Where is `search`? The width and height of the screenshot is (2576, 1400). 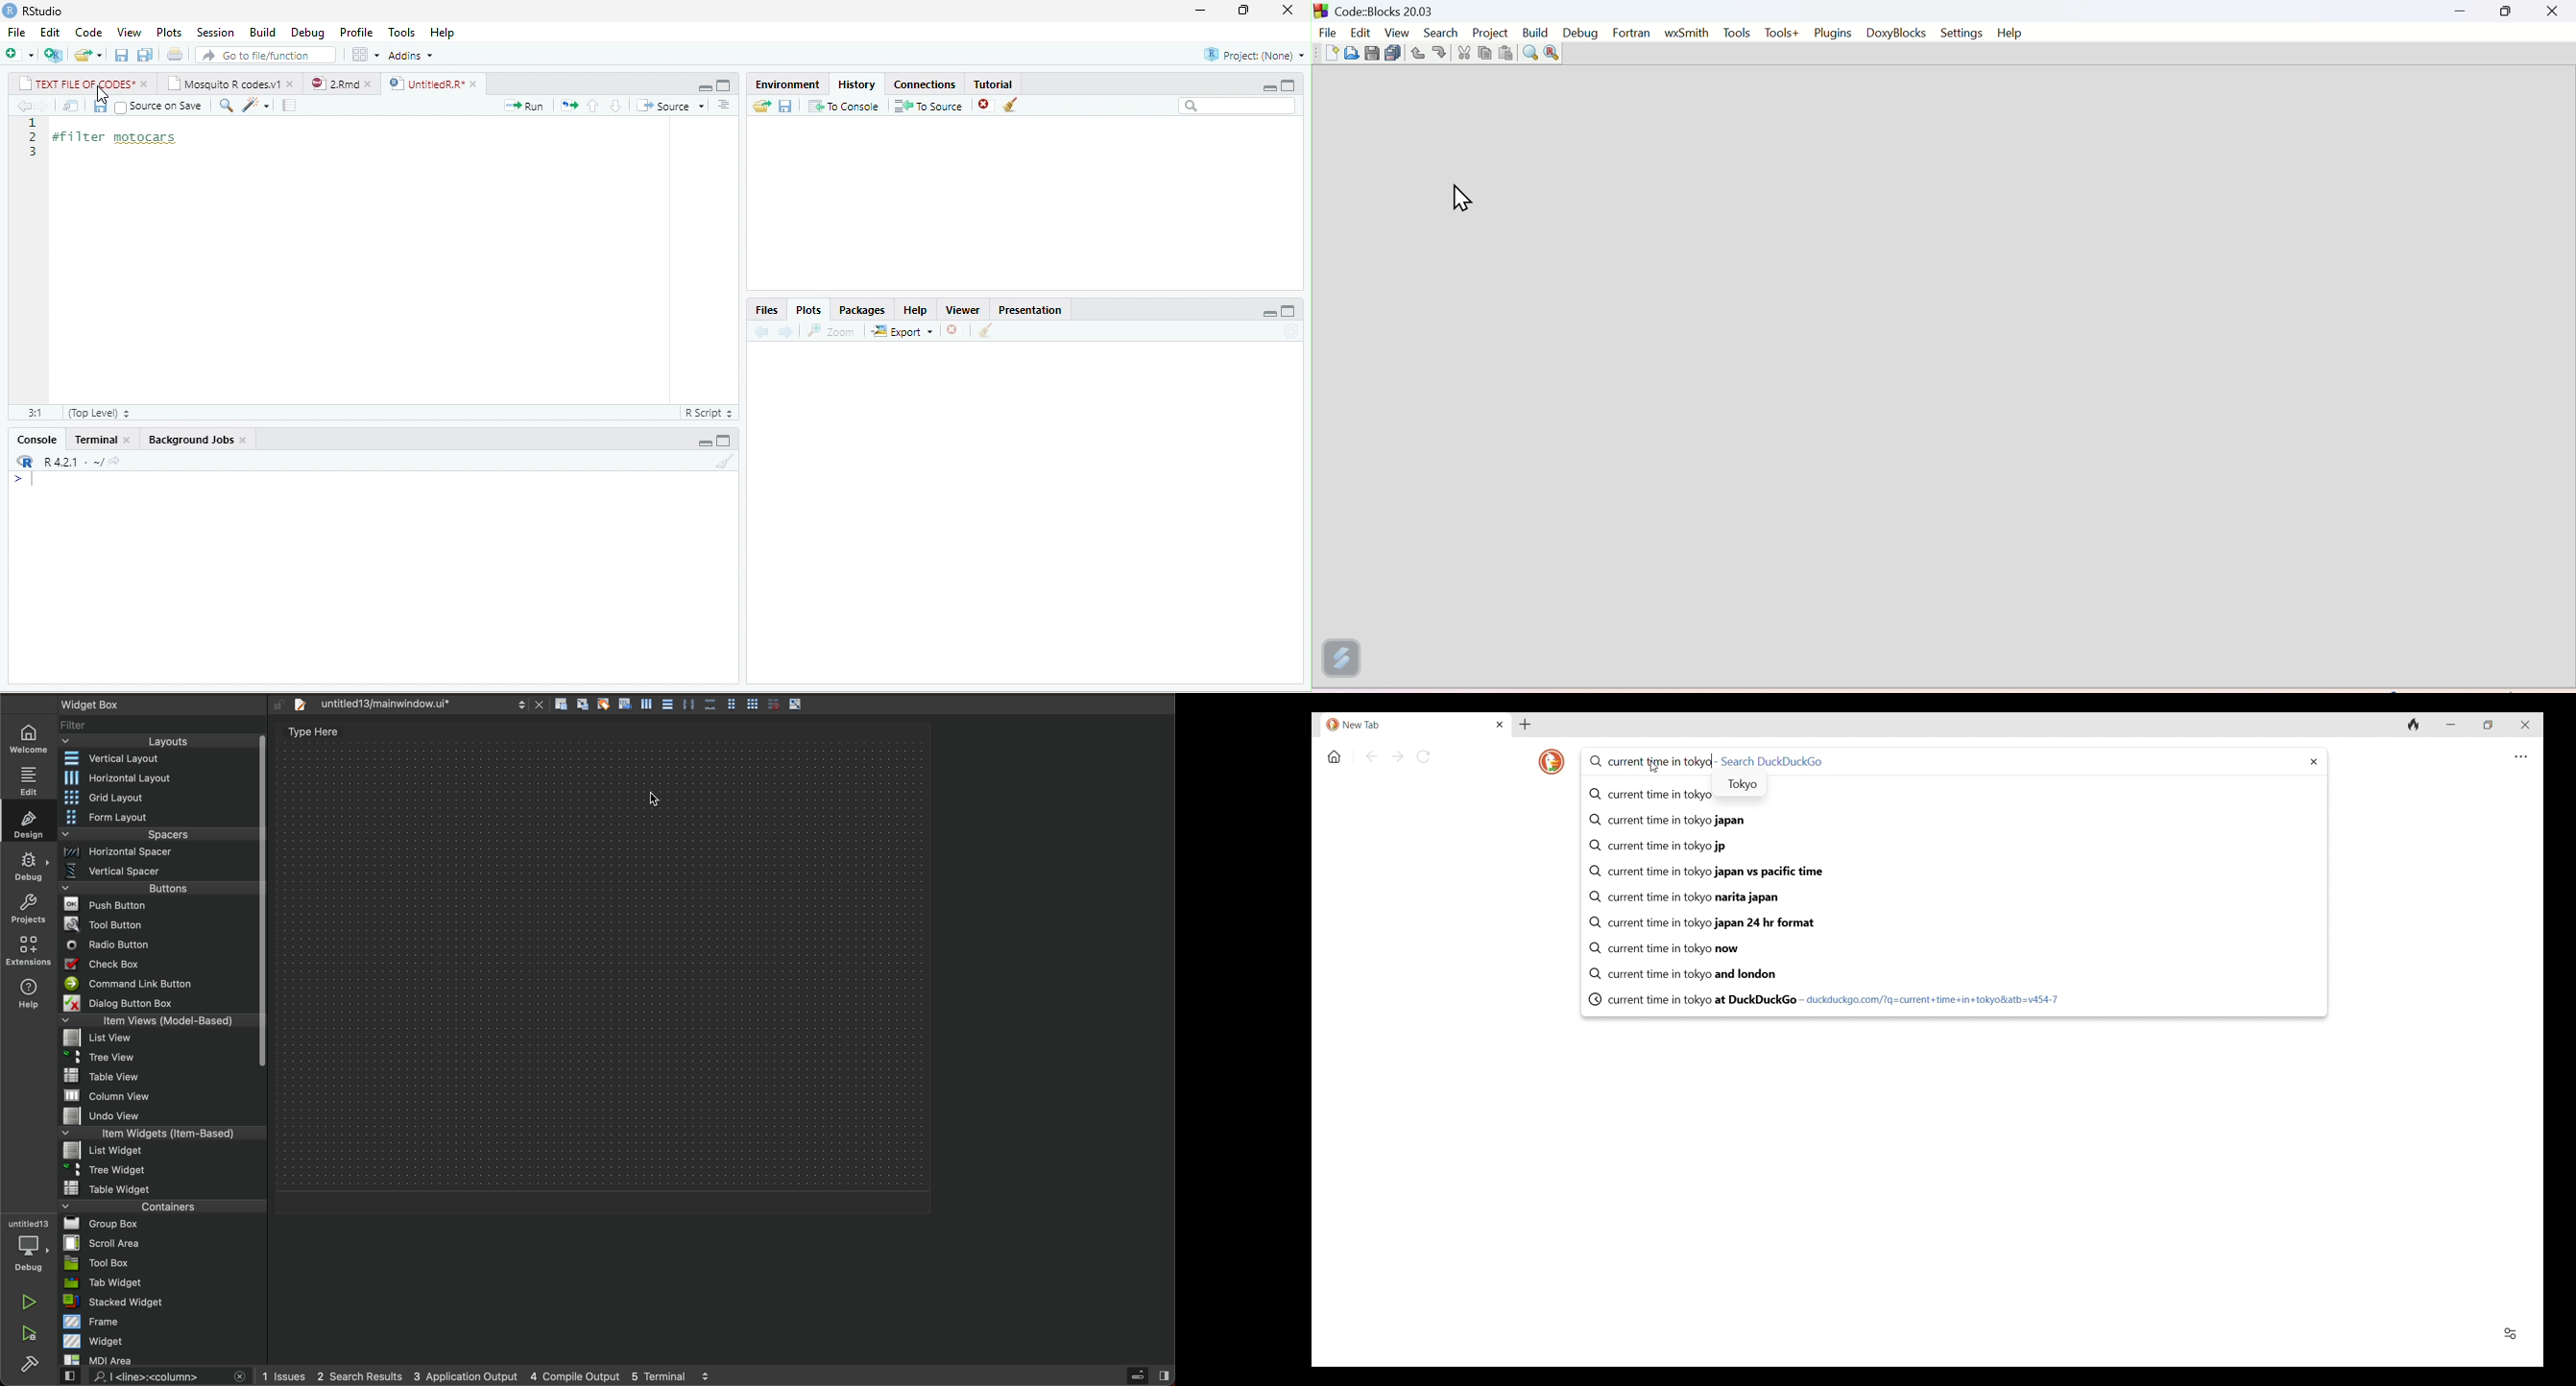
search is located at coordinates (1528, 53).